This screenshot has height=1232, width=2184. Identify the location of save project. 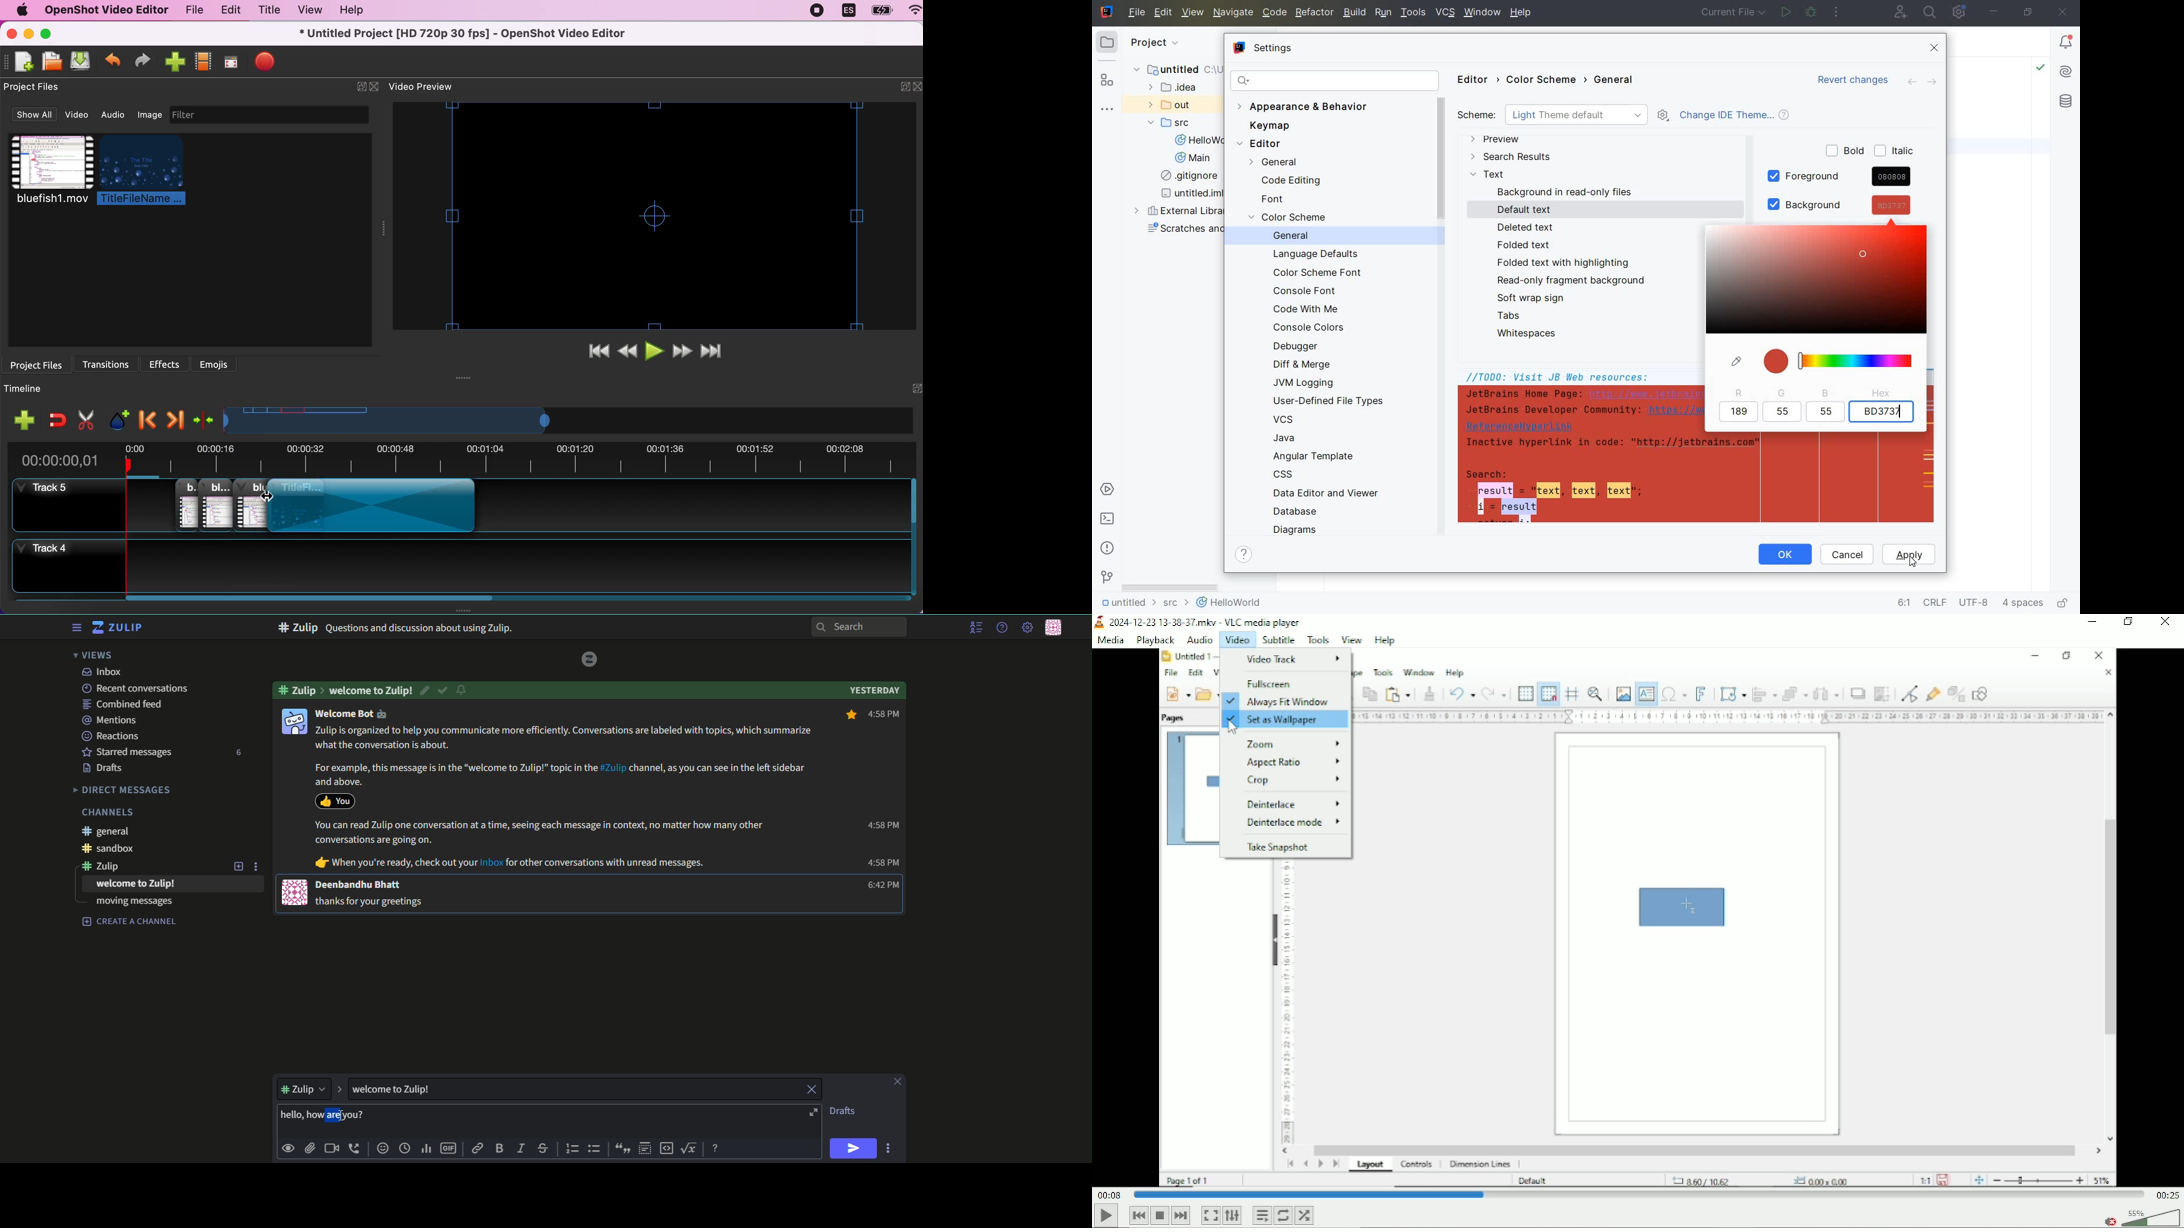
(79, 62).